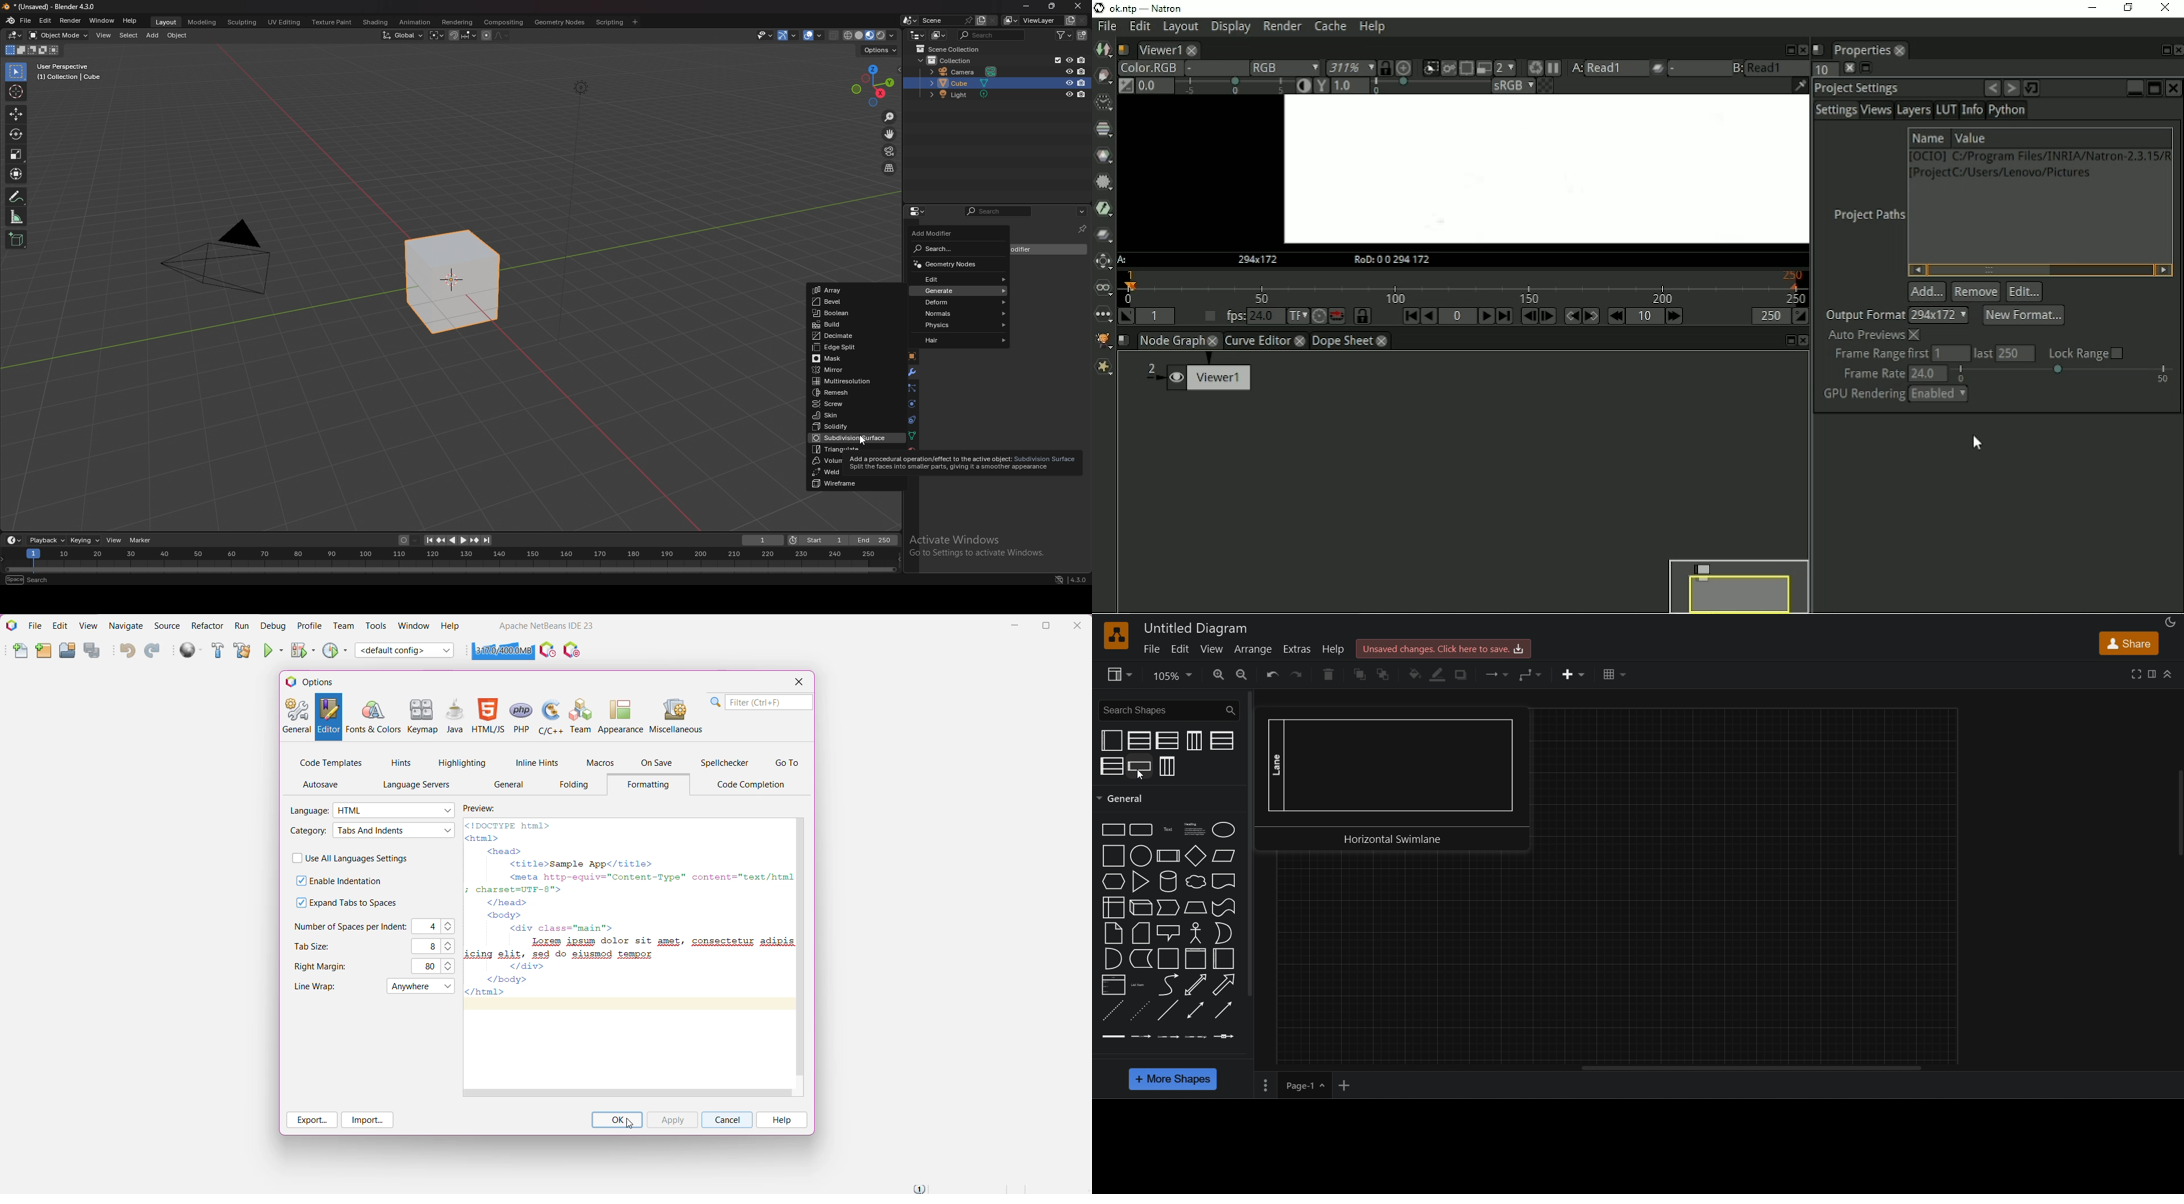 The width and height of the screenshot is (2184, 1204). Describe the element at coordinates (1338, 316) in the screenshot. I see `Behaviour` at that location.